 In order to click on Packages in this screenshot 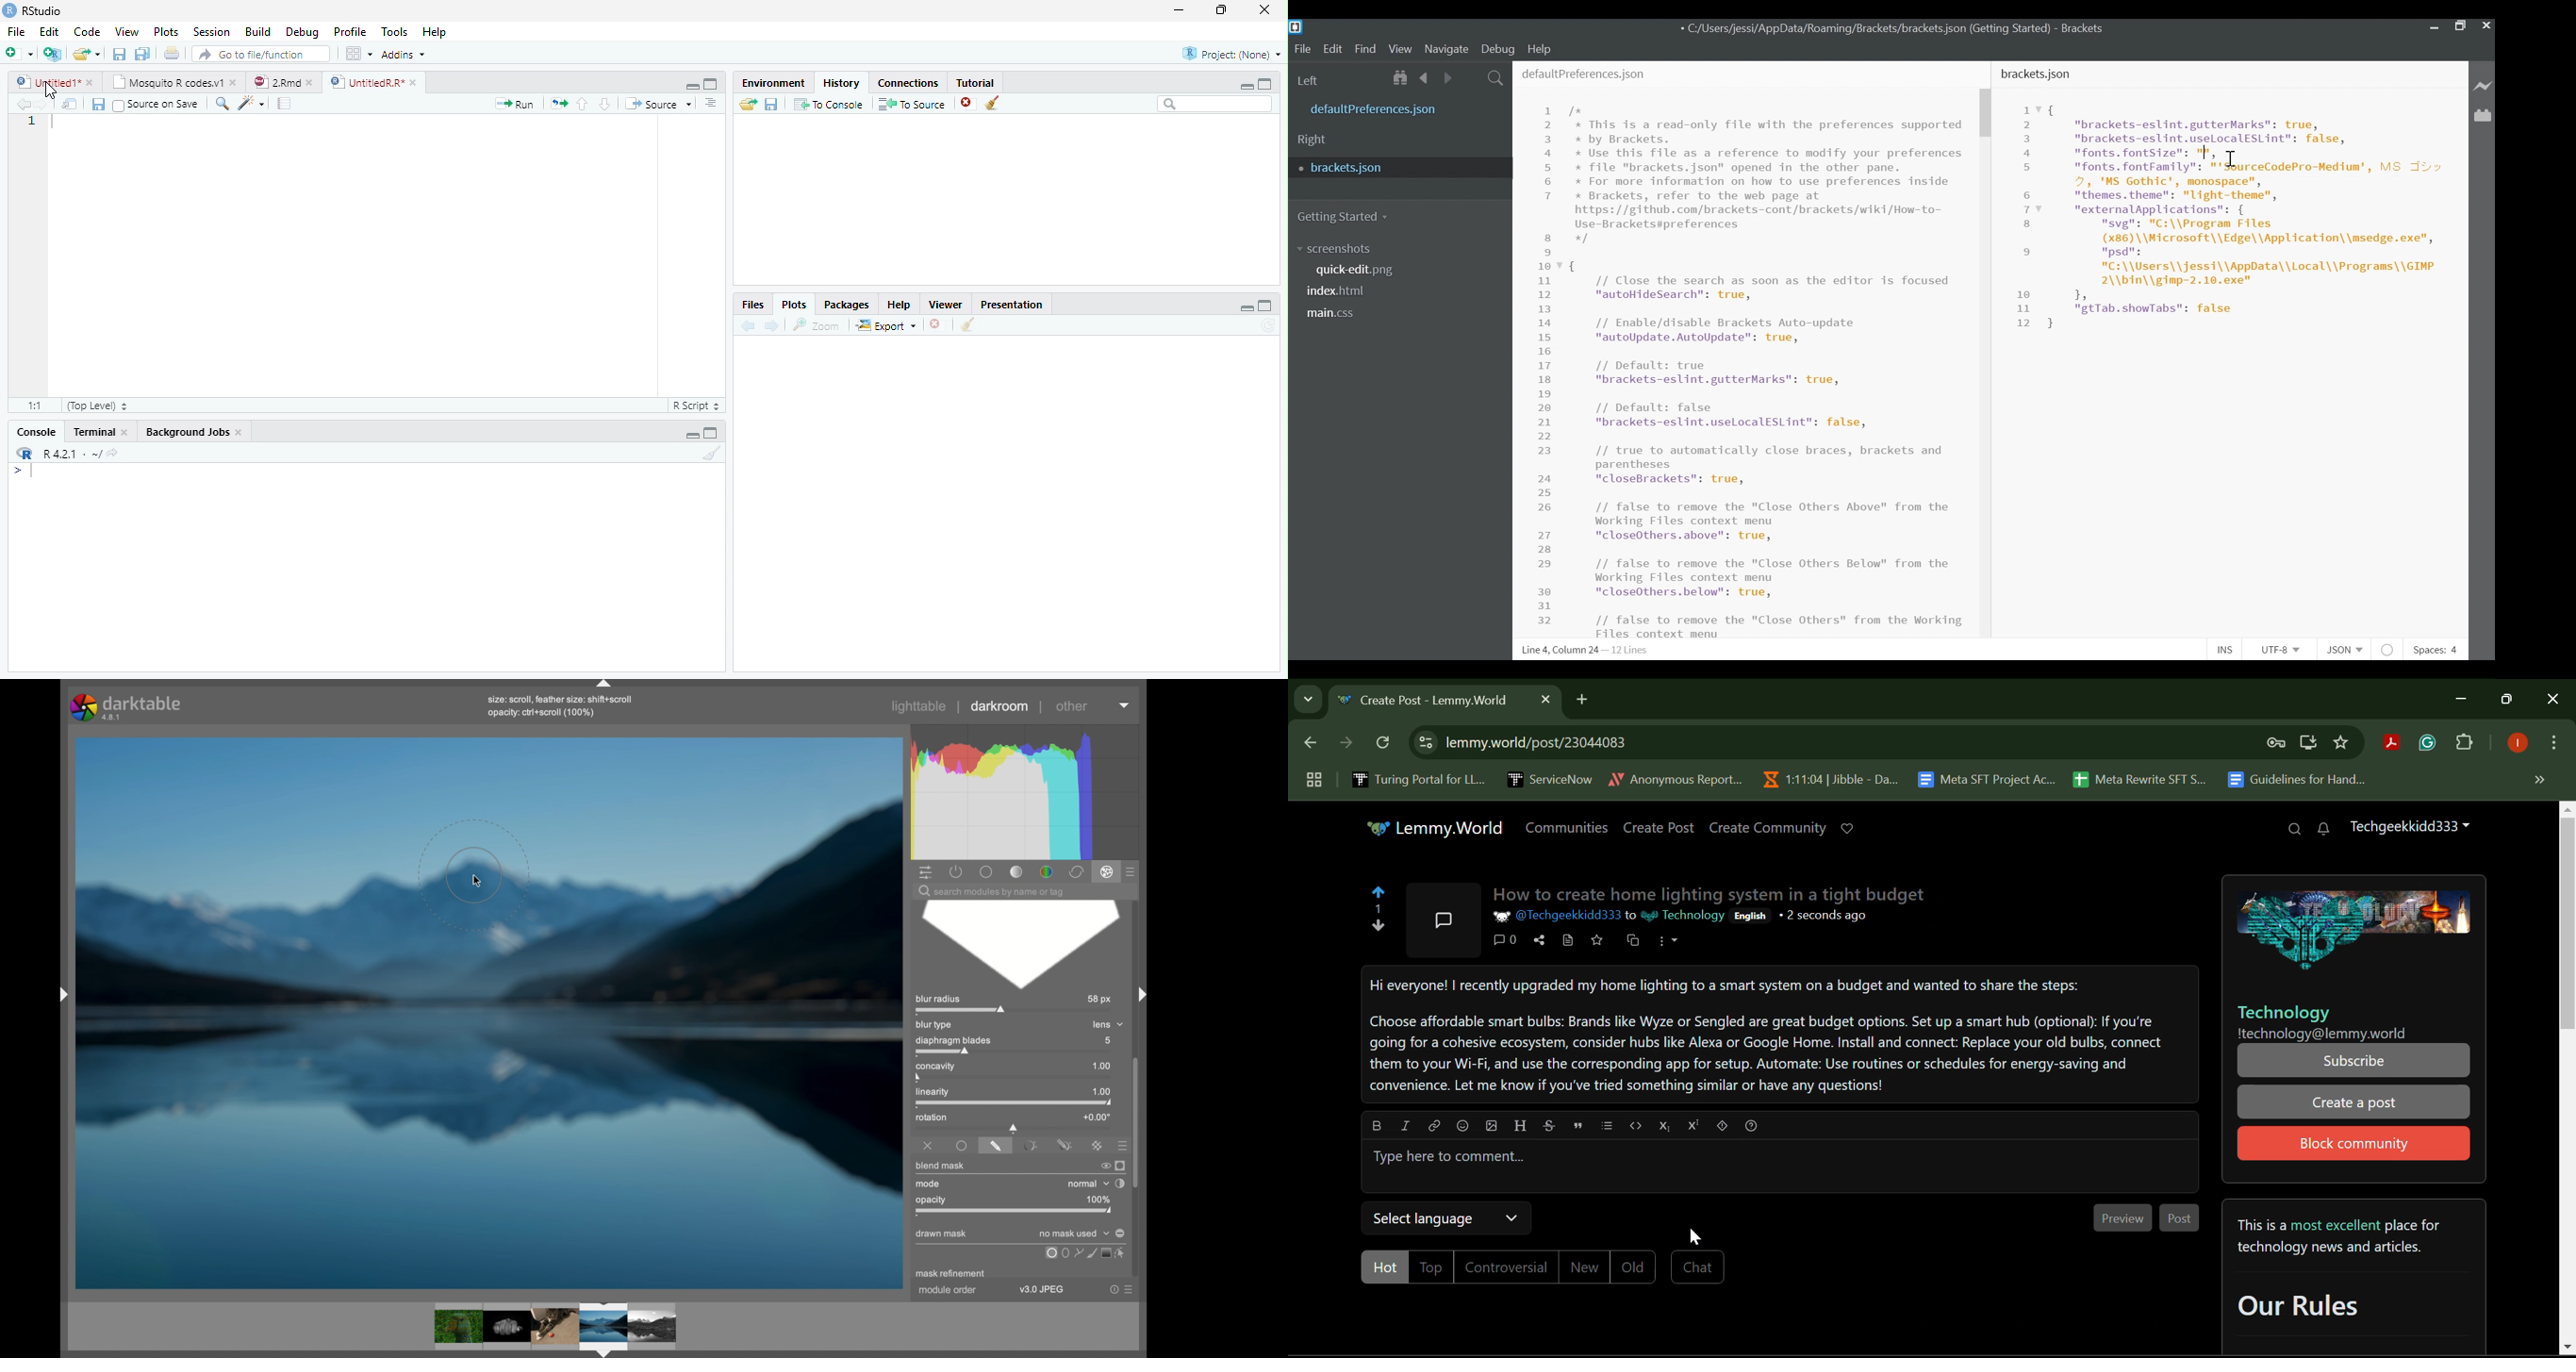, I will do `click(845, 302)`.